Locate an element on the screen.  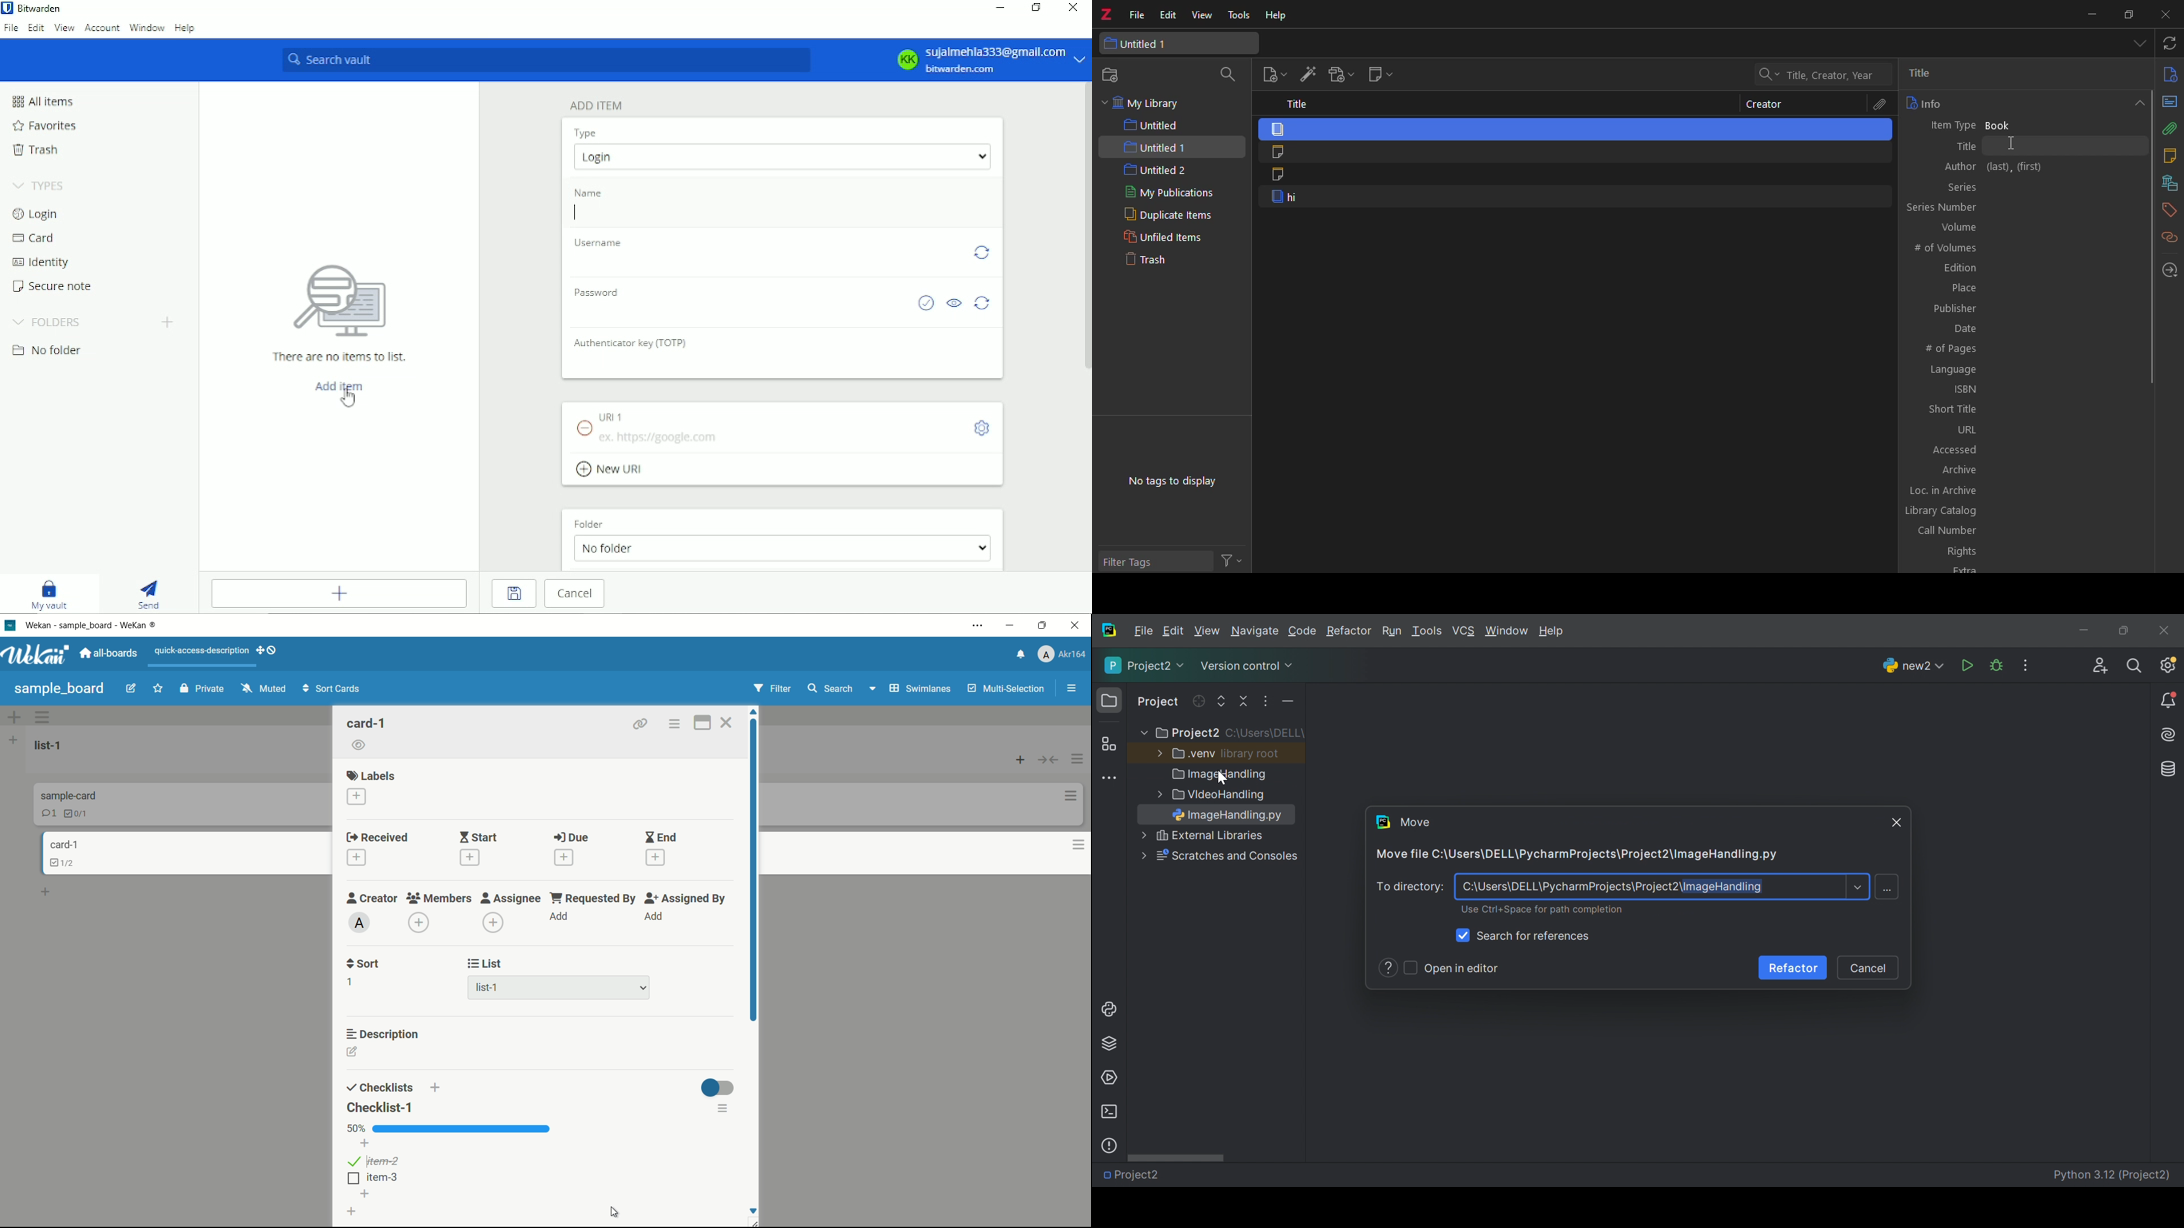
publisher is located at coordinates (2021, 309).